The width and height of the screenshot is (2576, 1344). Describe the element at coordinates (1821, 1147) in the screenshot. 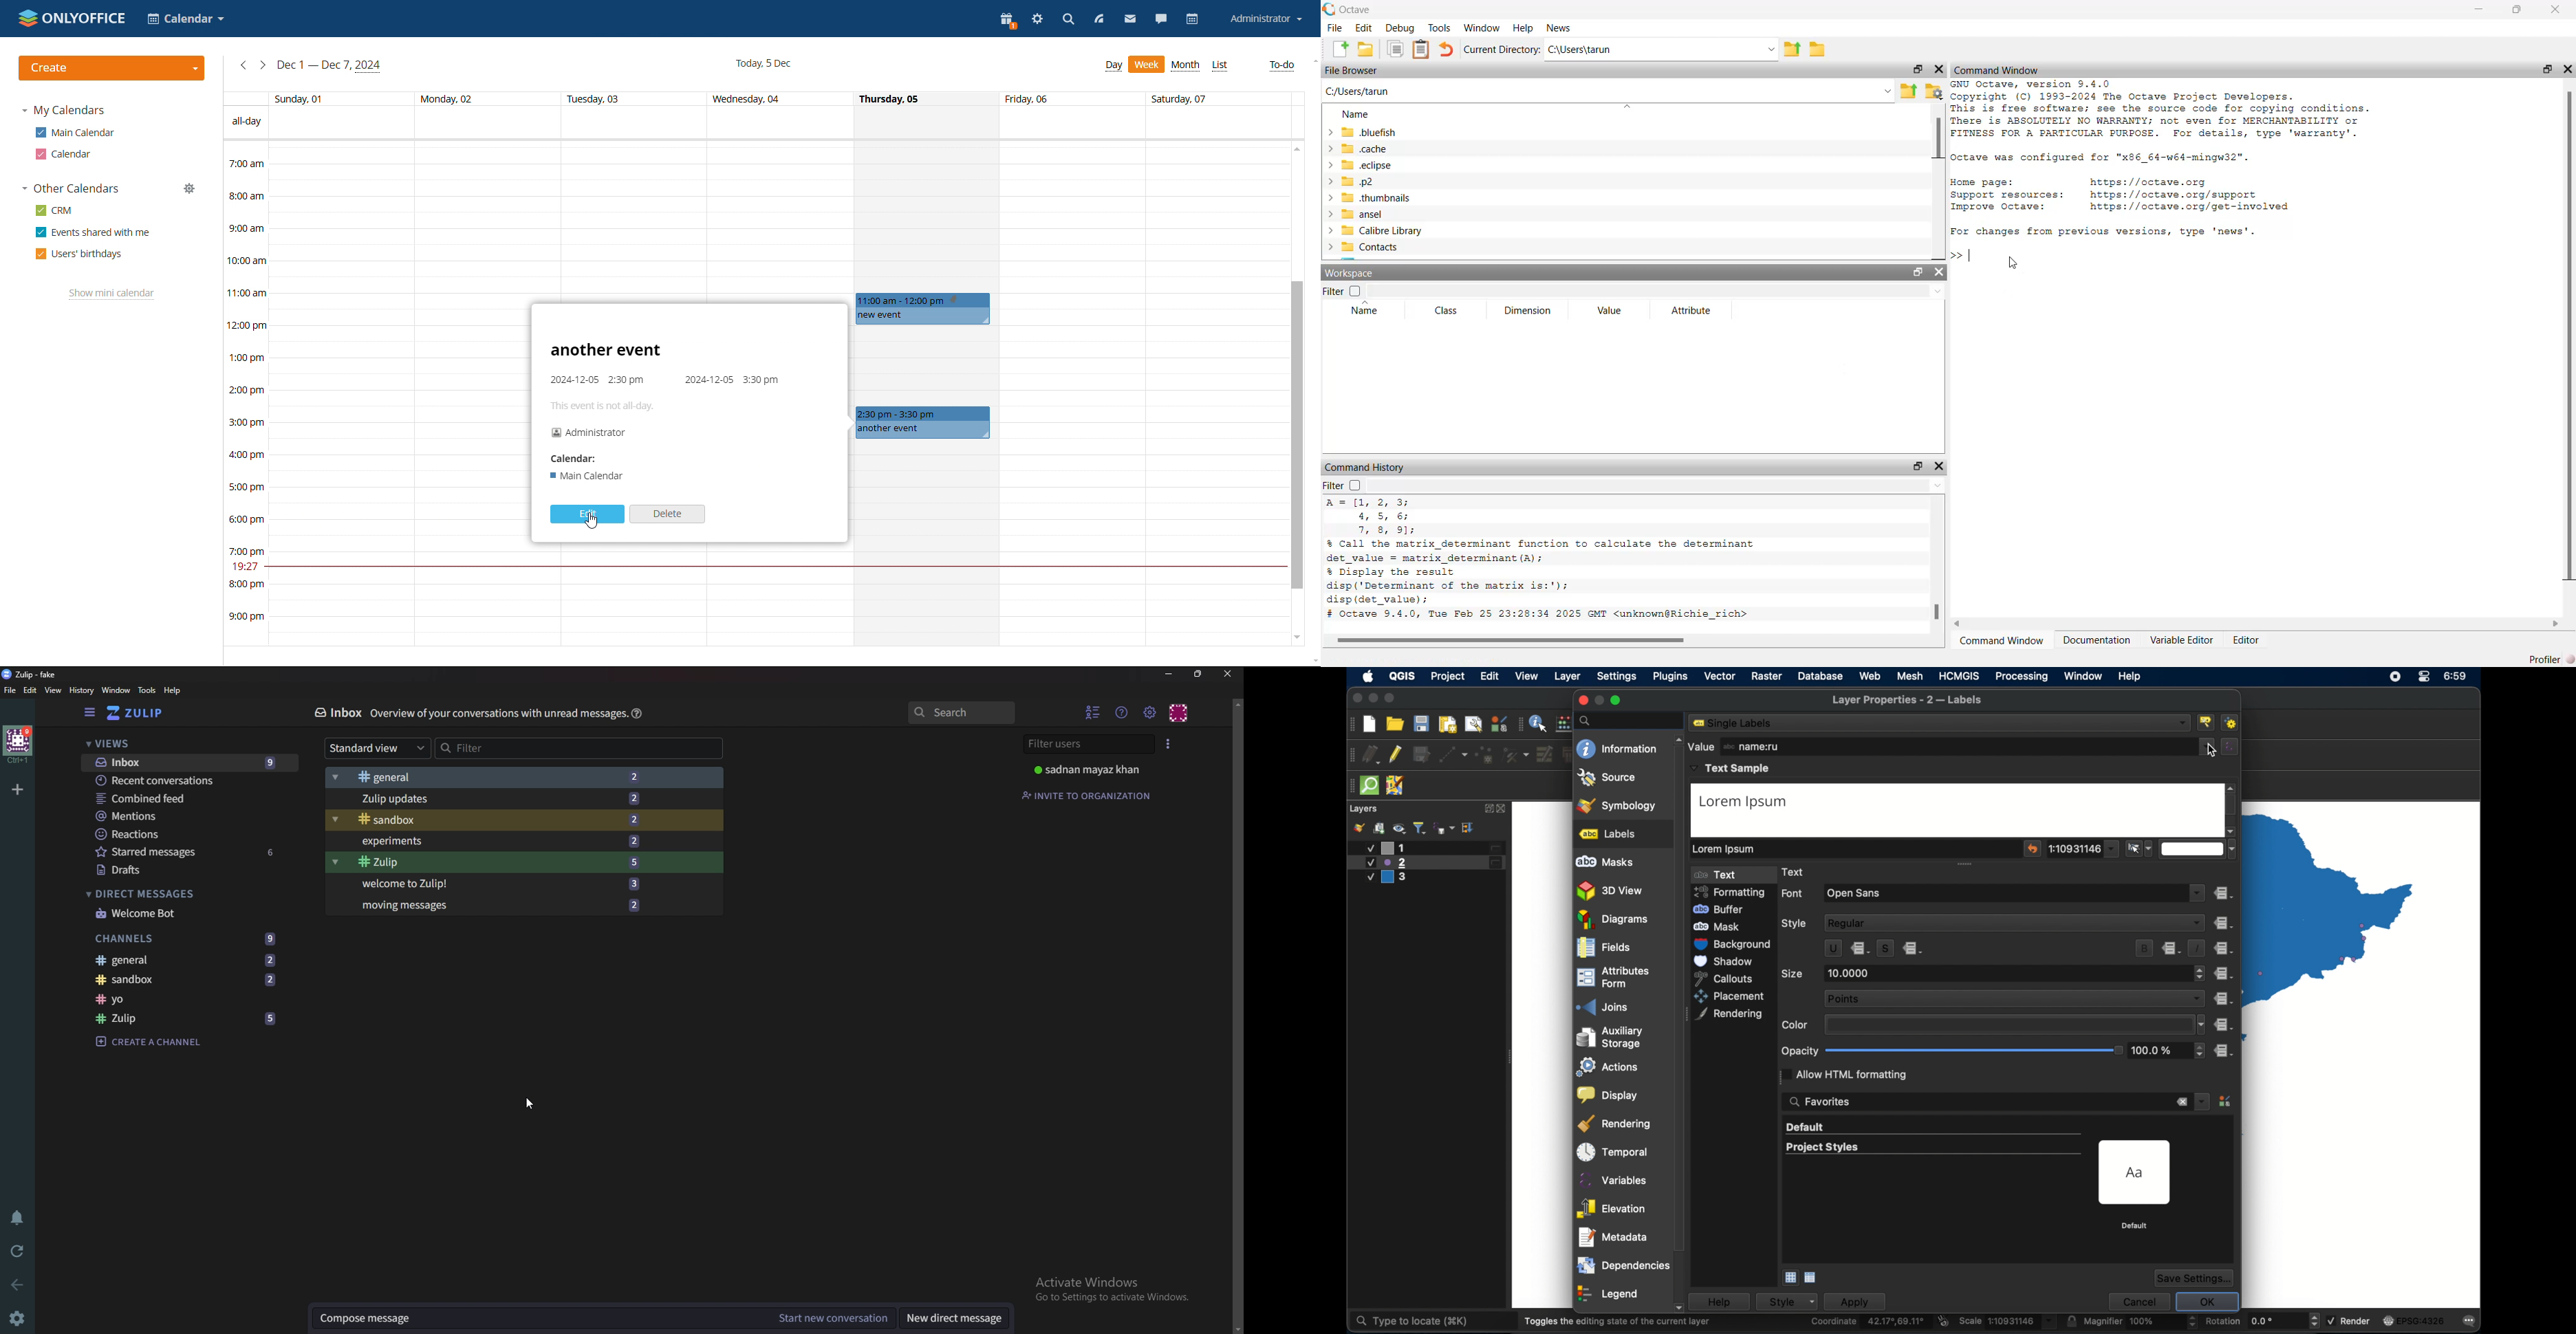

I see `project styles` at that location.